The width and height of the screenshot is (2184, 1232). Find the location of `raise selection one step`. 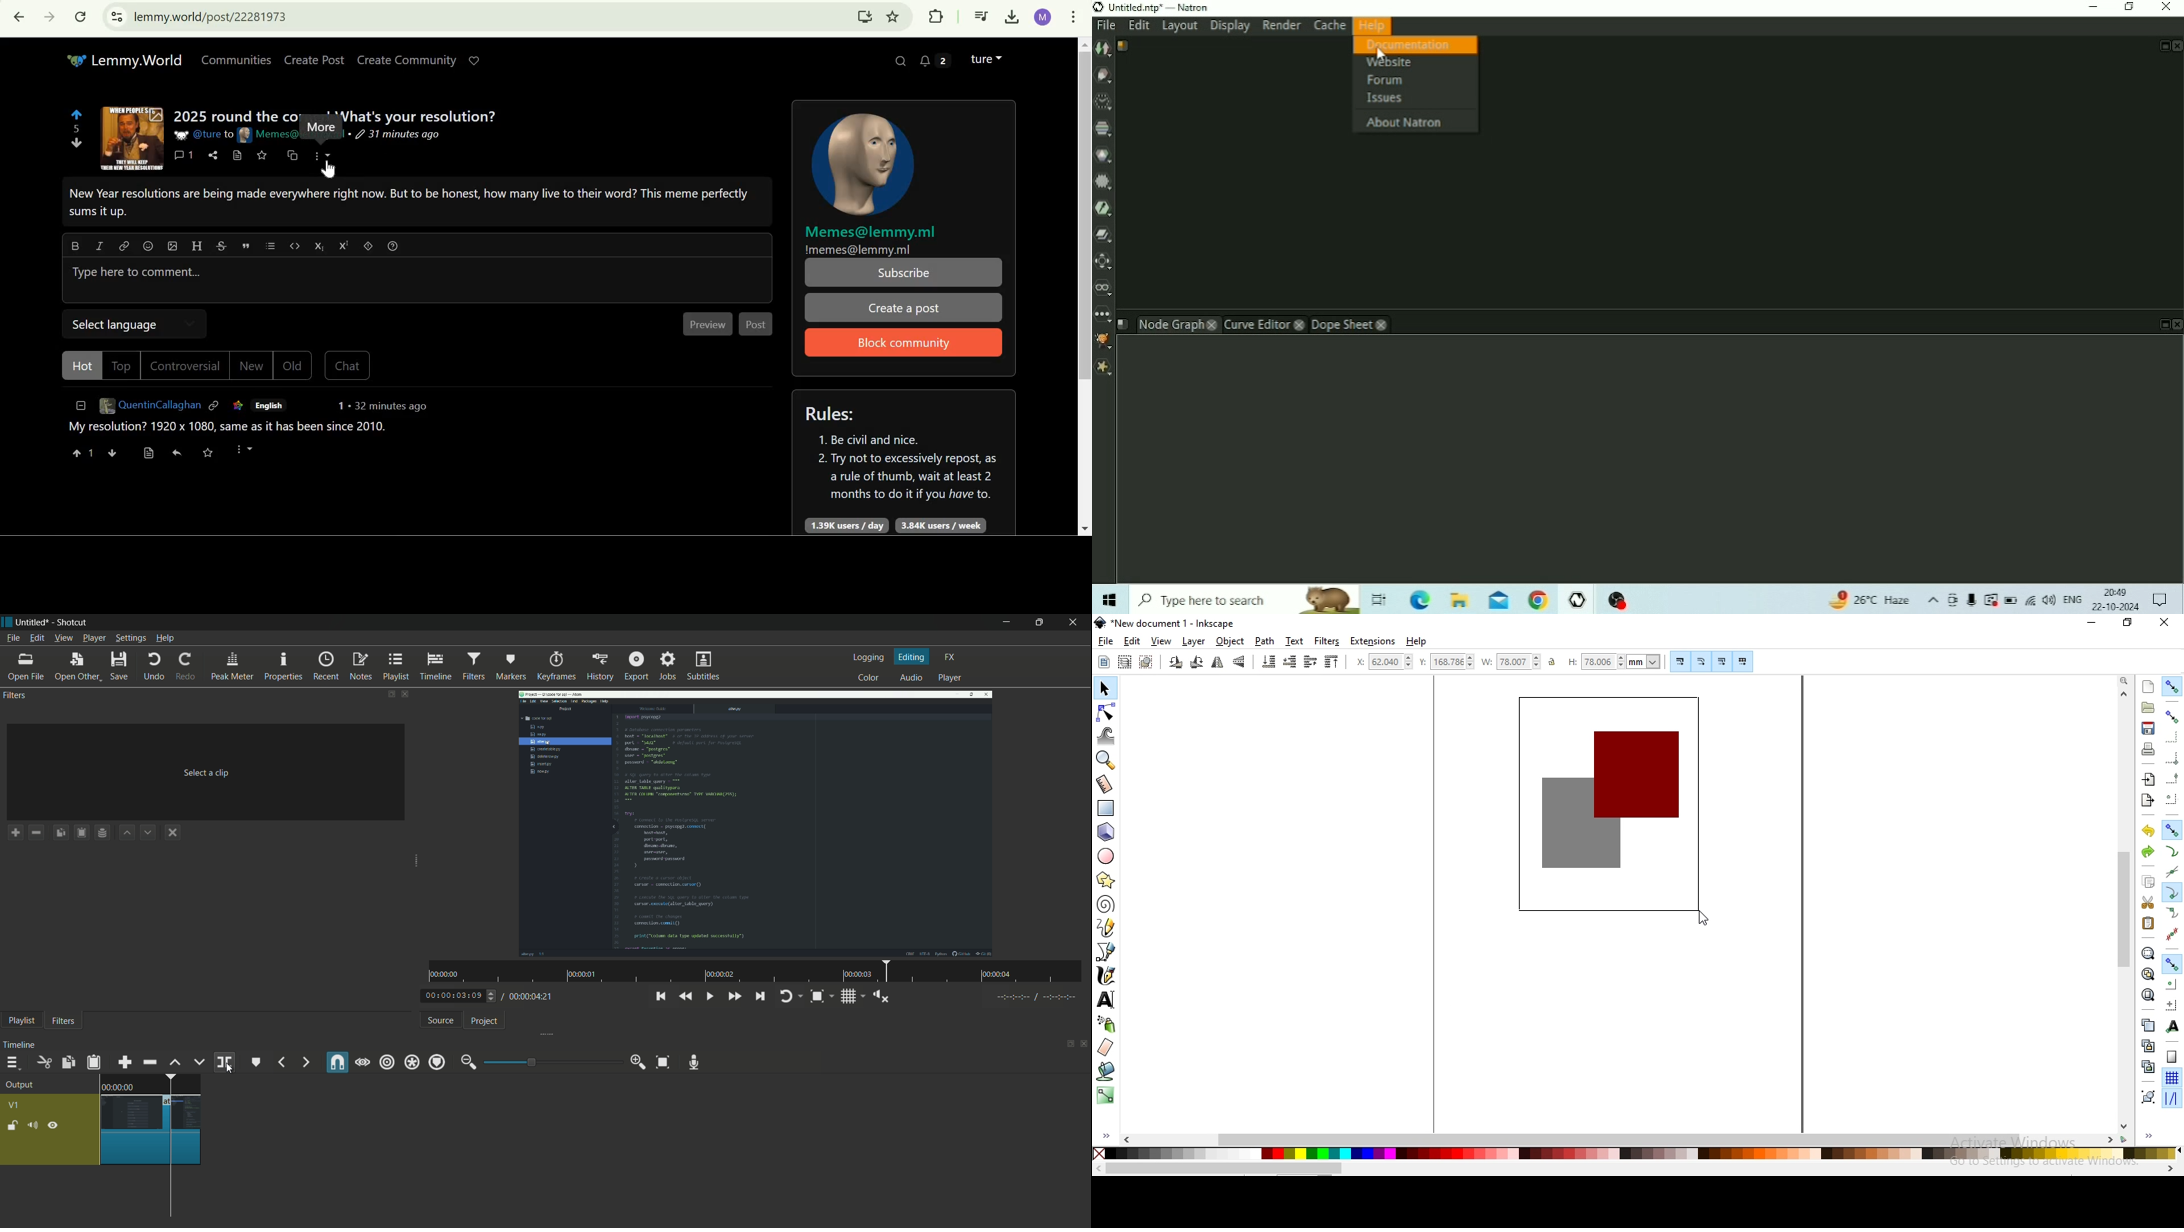

raise selection one step is located at coordinates (1309, 661).